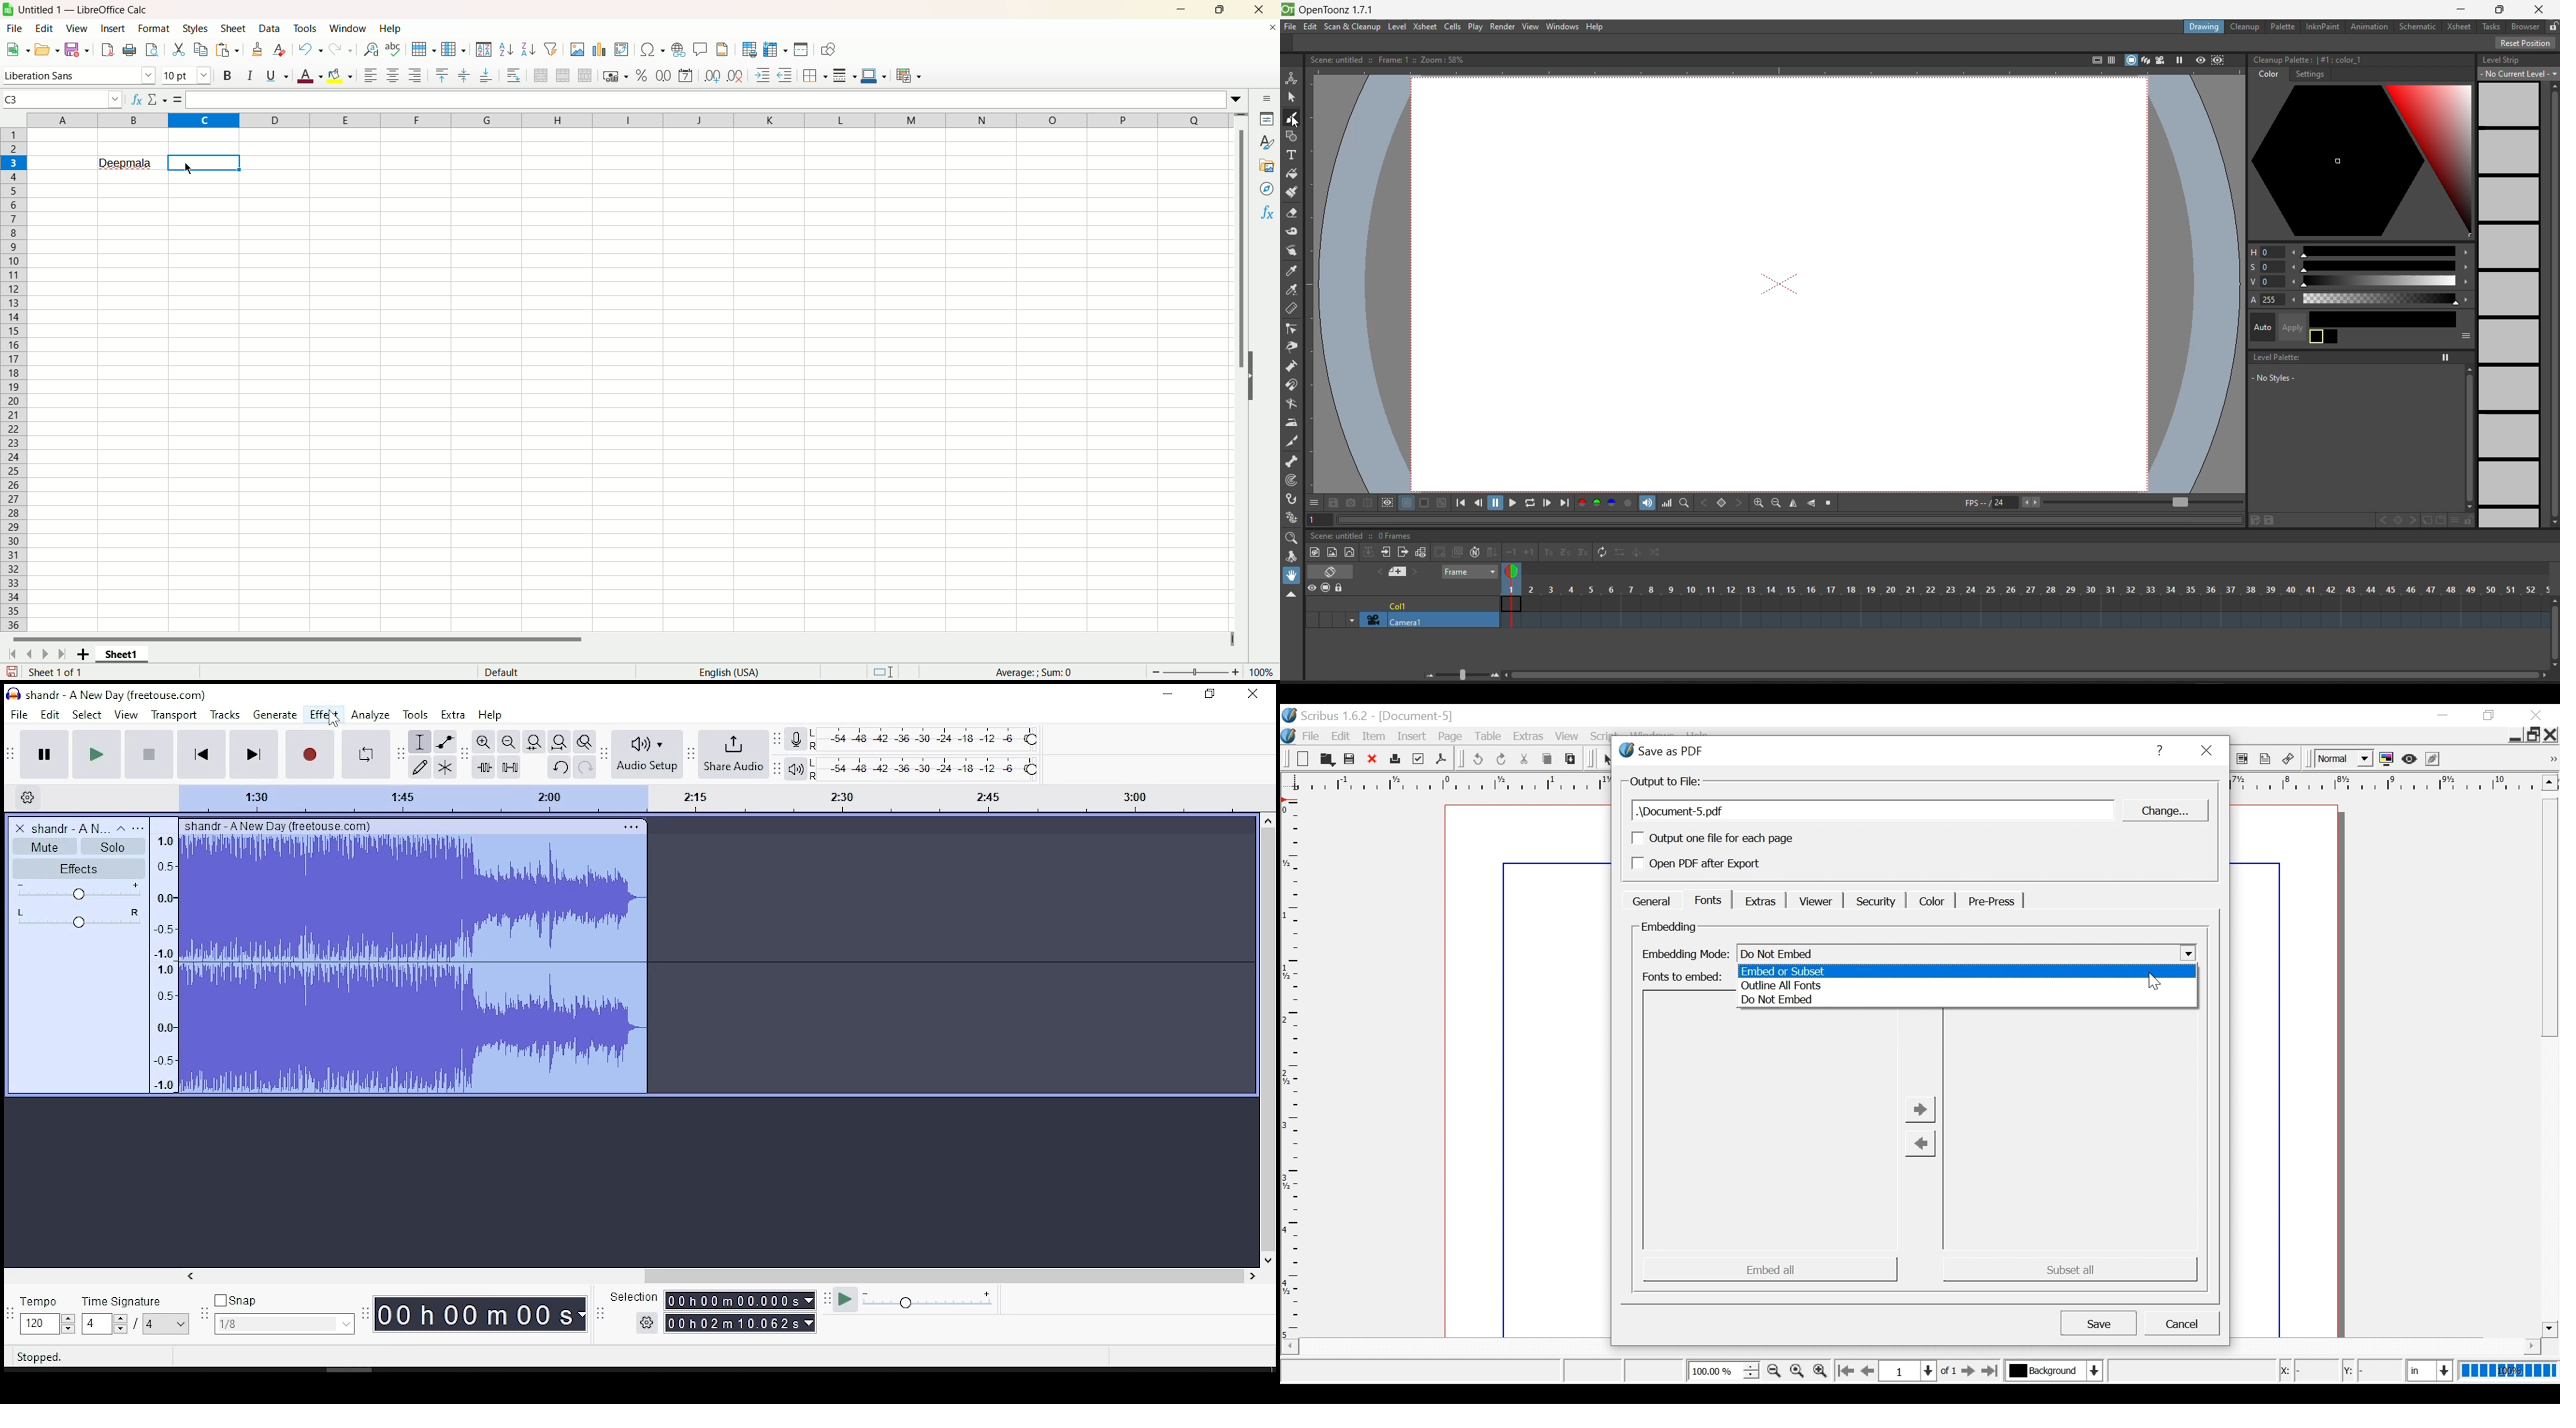 The image size is (2576, 1428). What do you see at coordinates (121, 657) in the screenshot?
I see `sheet name` at bounding box center [121, 657].